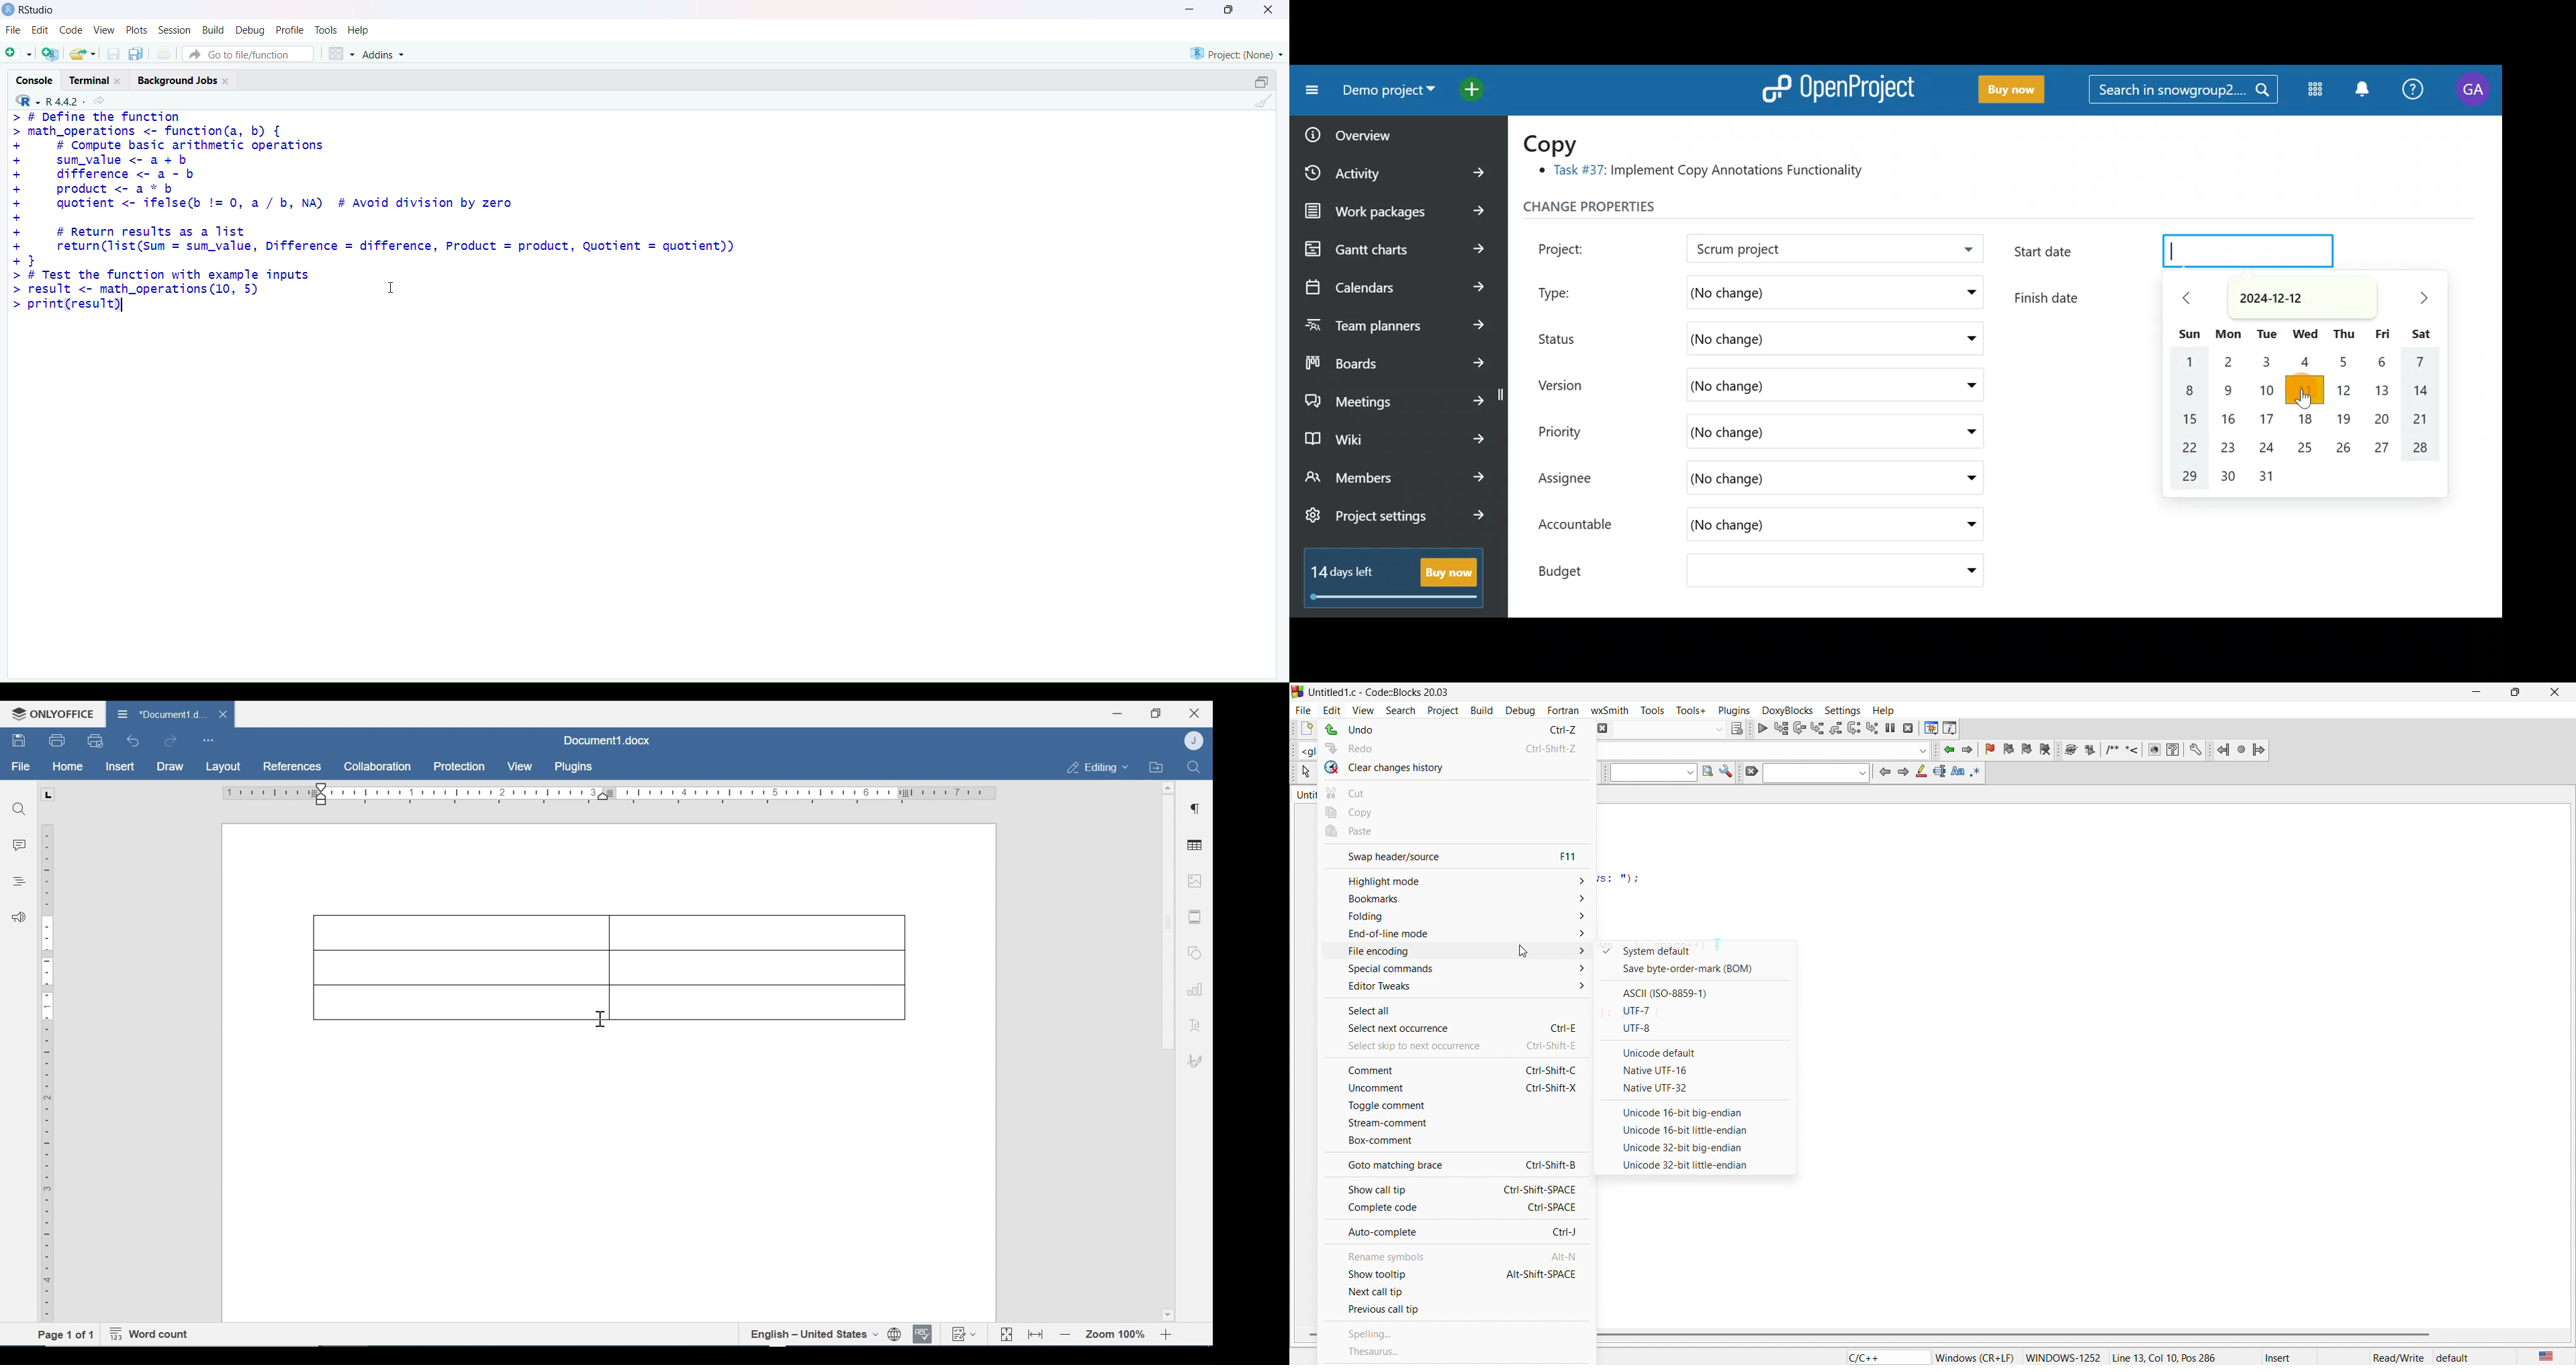 This screenshot has height=1372, width=2576. I want to click on Background Jobs, so click(184, 81).